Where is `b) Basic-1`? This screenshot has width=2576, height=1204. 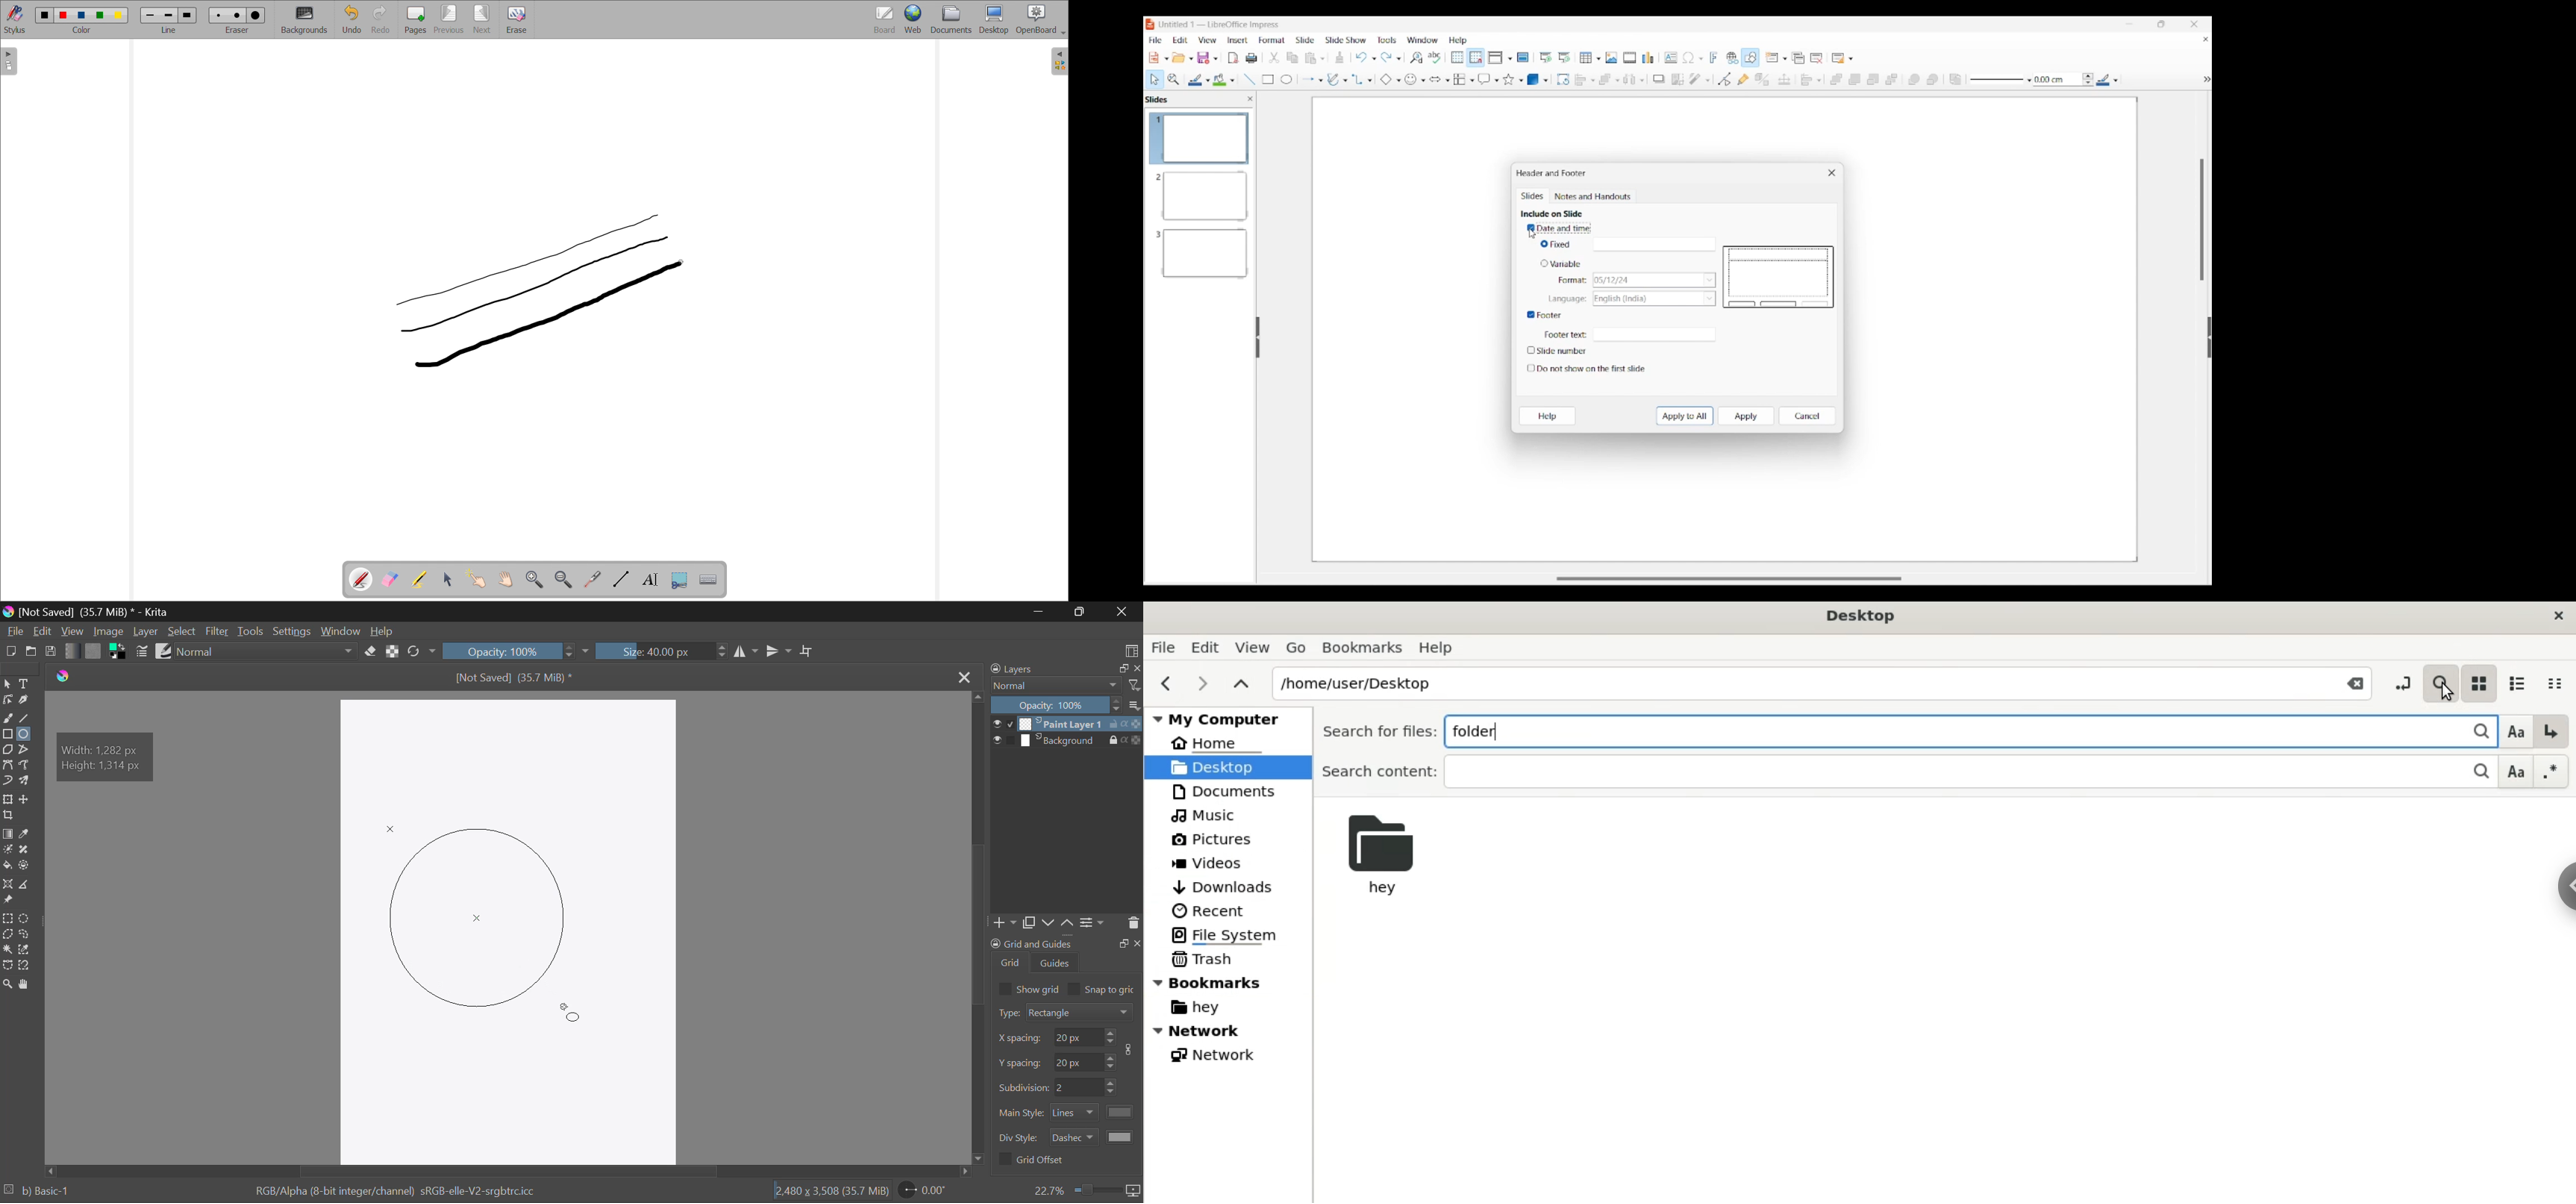
b) Basic-1 is located at coordinates (50, 1188).